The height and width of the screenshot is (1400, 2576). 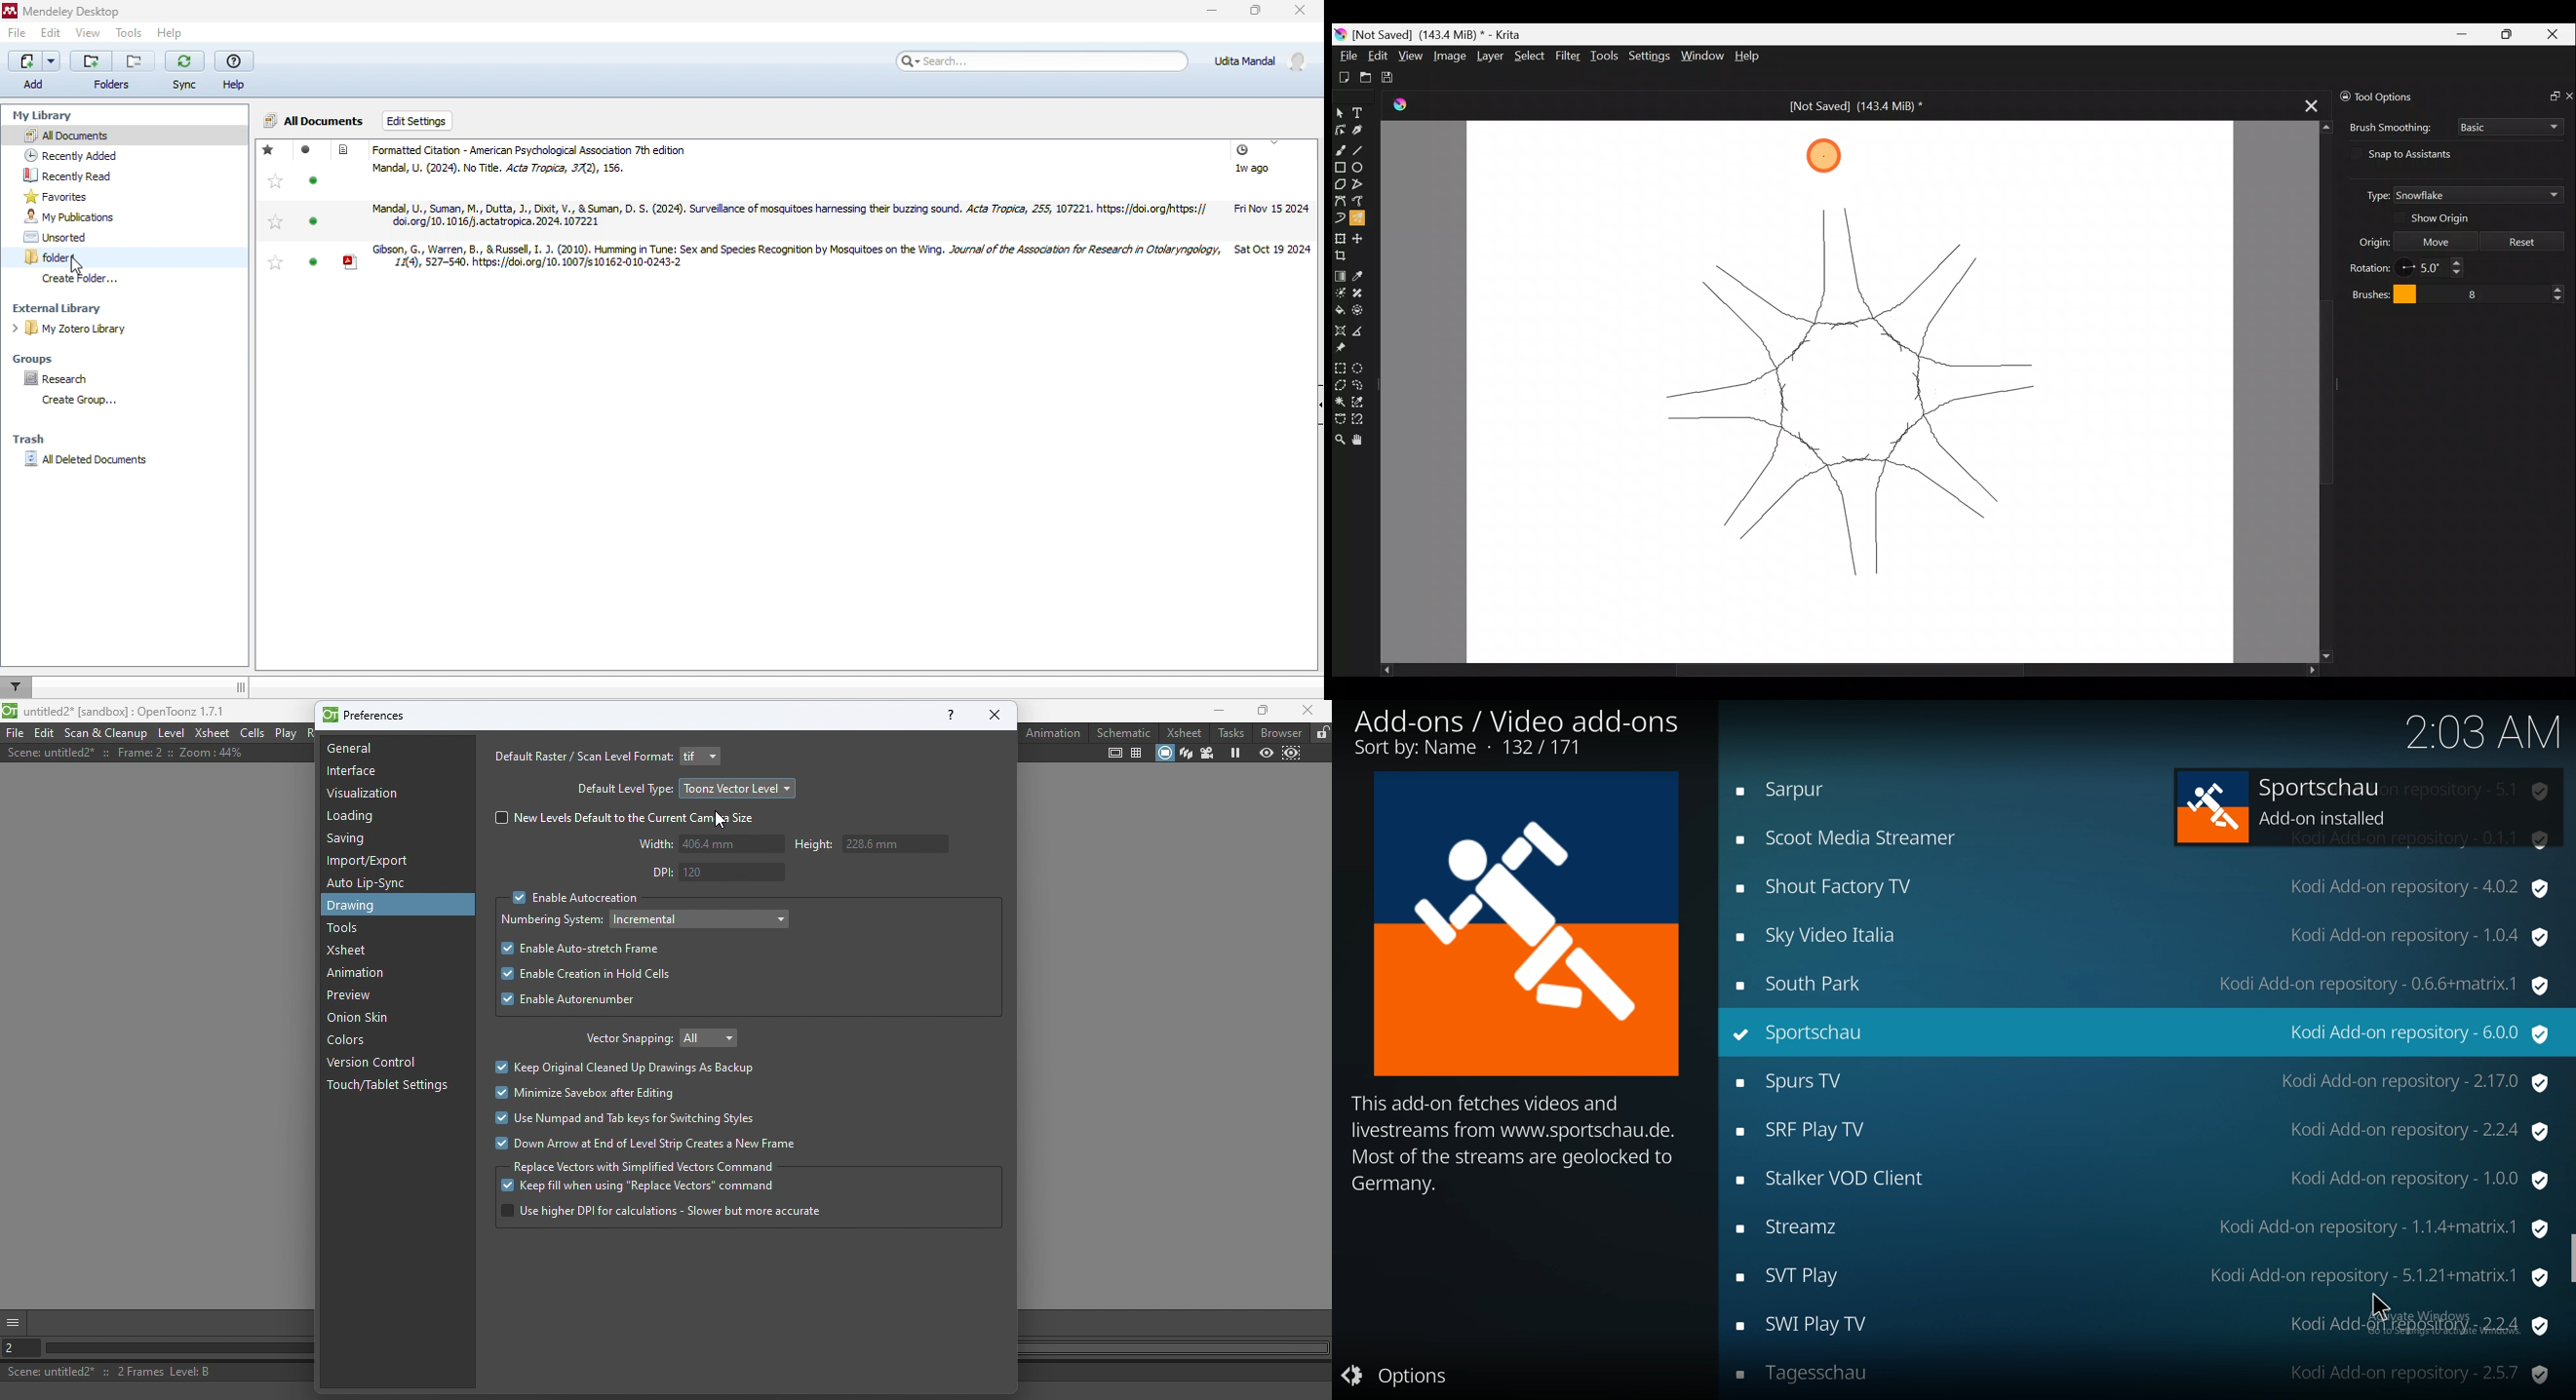 I want to click on spurs tv, so click(x=2146, y=1084).